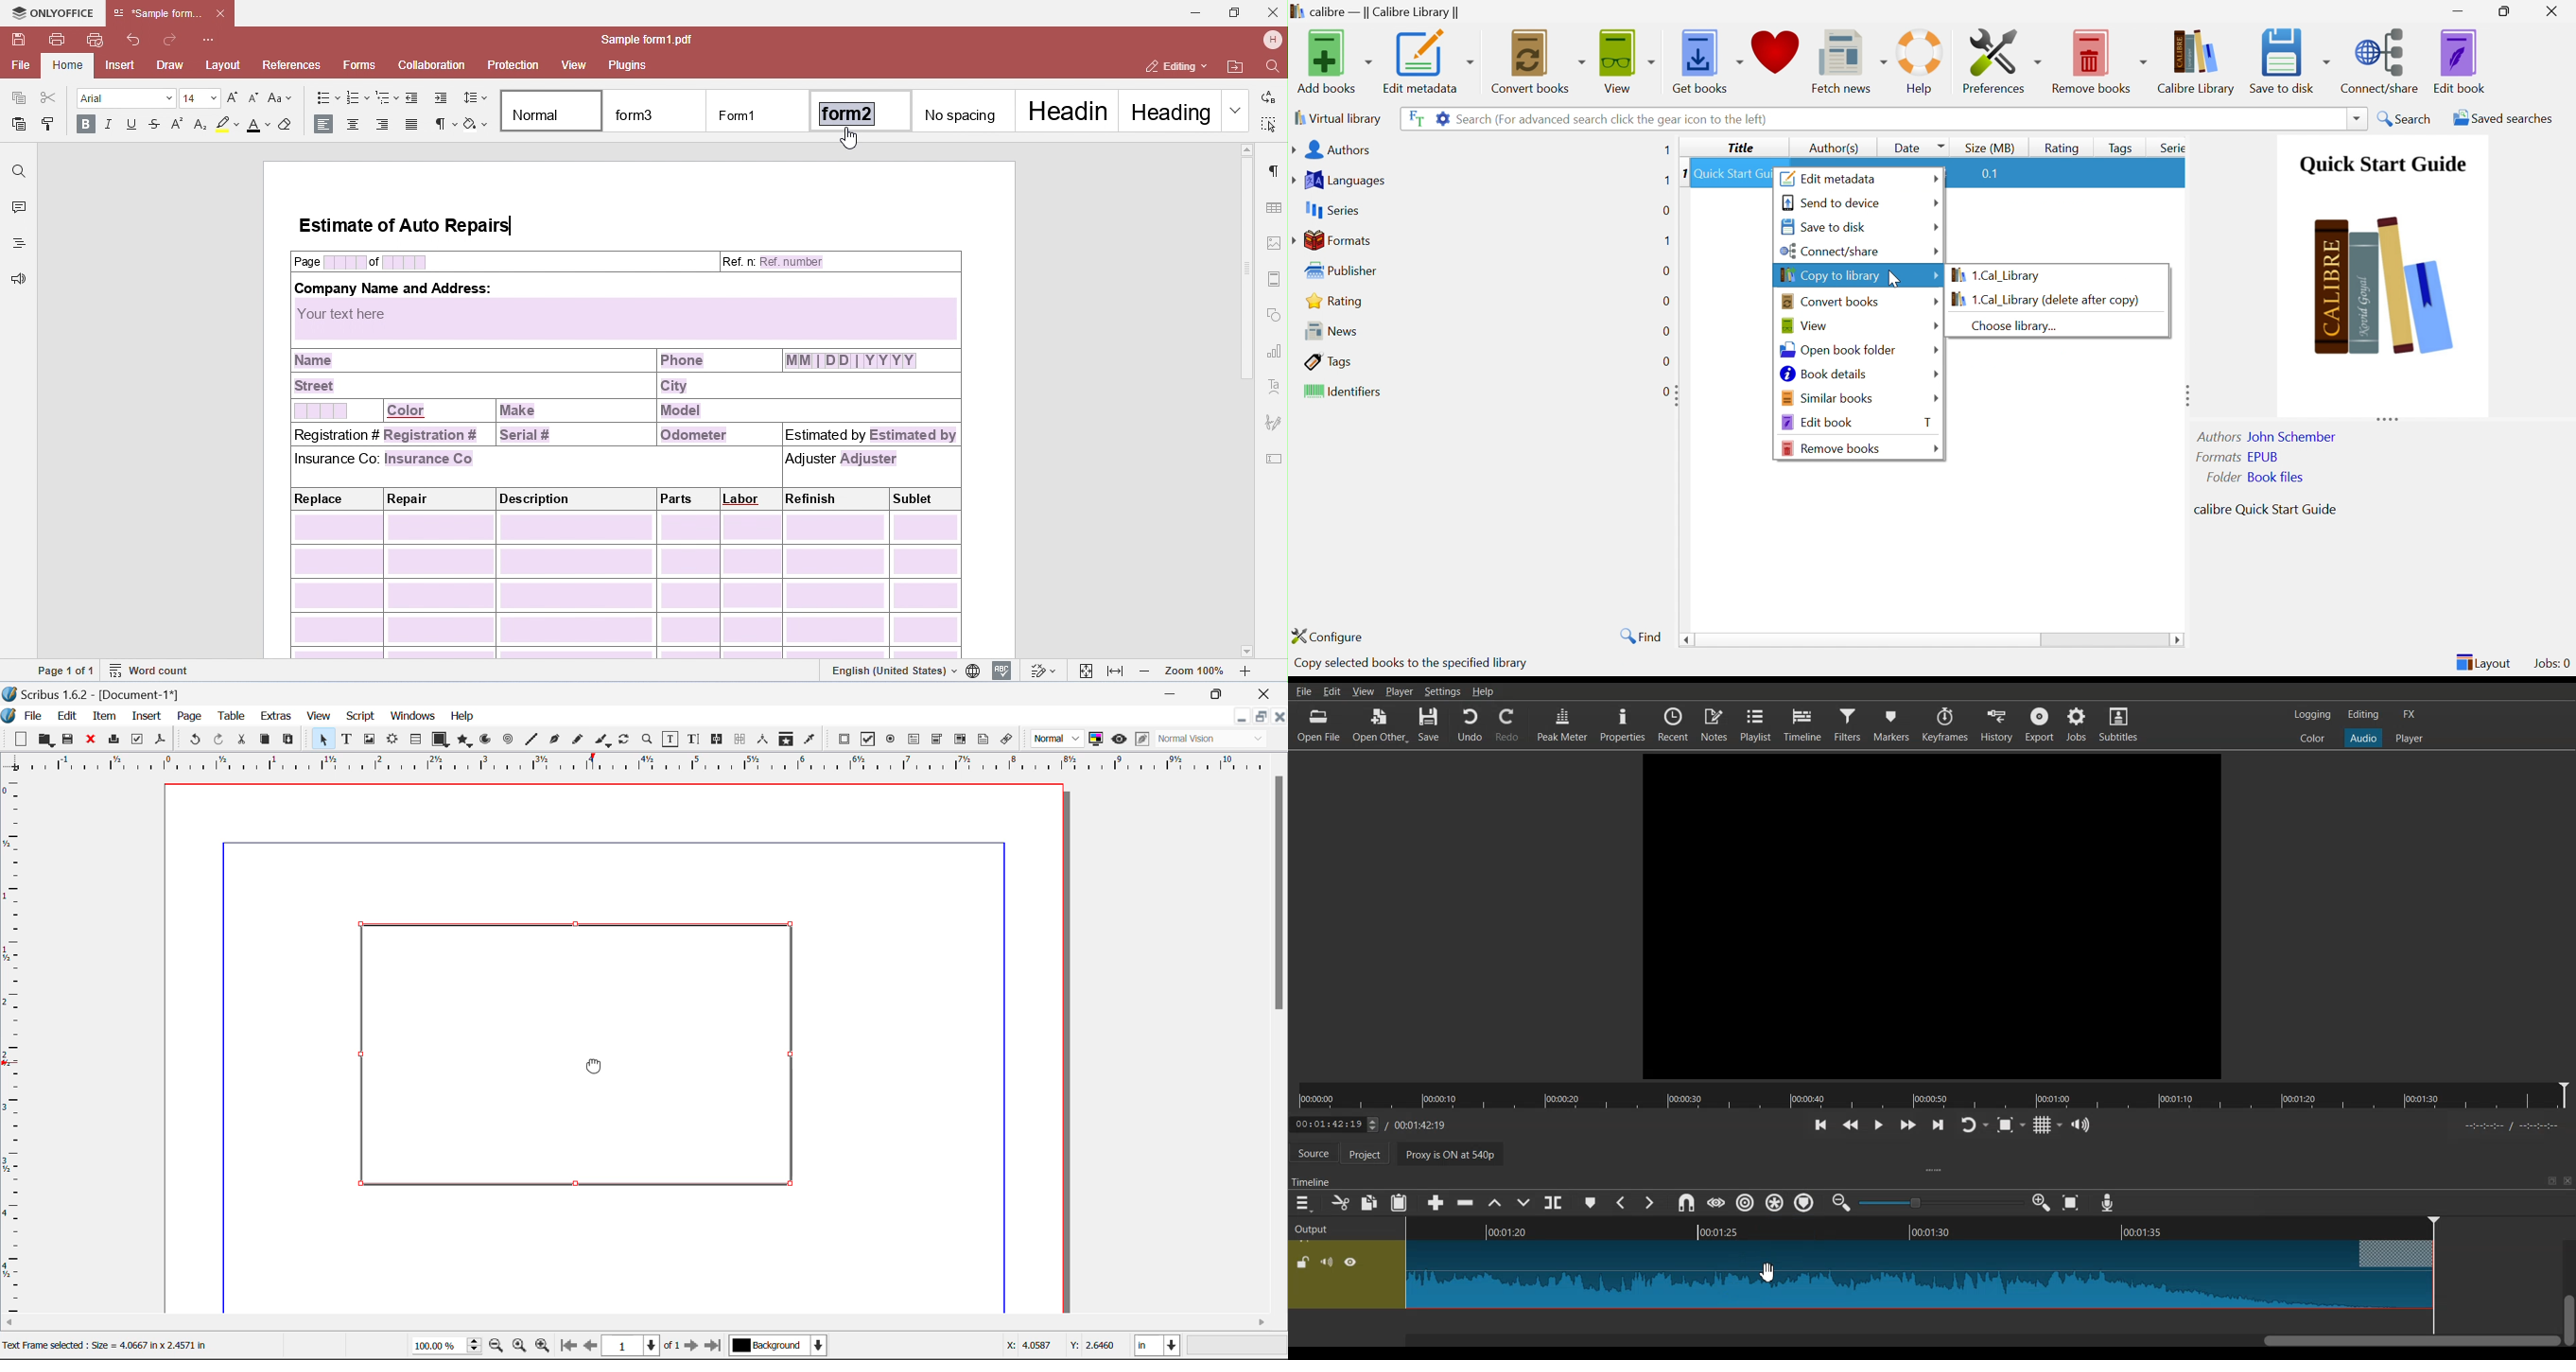 Image resolution: width=2576 pixels, height=1372 pixels. I want to click on Search the full text of all the books in the library, not just their metadata, so click(1413, 116).